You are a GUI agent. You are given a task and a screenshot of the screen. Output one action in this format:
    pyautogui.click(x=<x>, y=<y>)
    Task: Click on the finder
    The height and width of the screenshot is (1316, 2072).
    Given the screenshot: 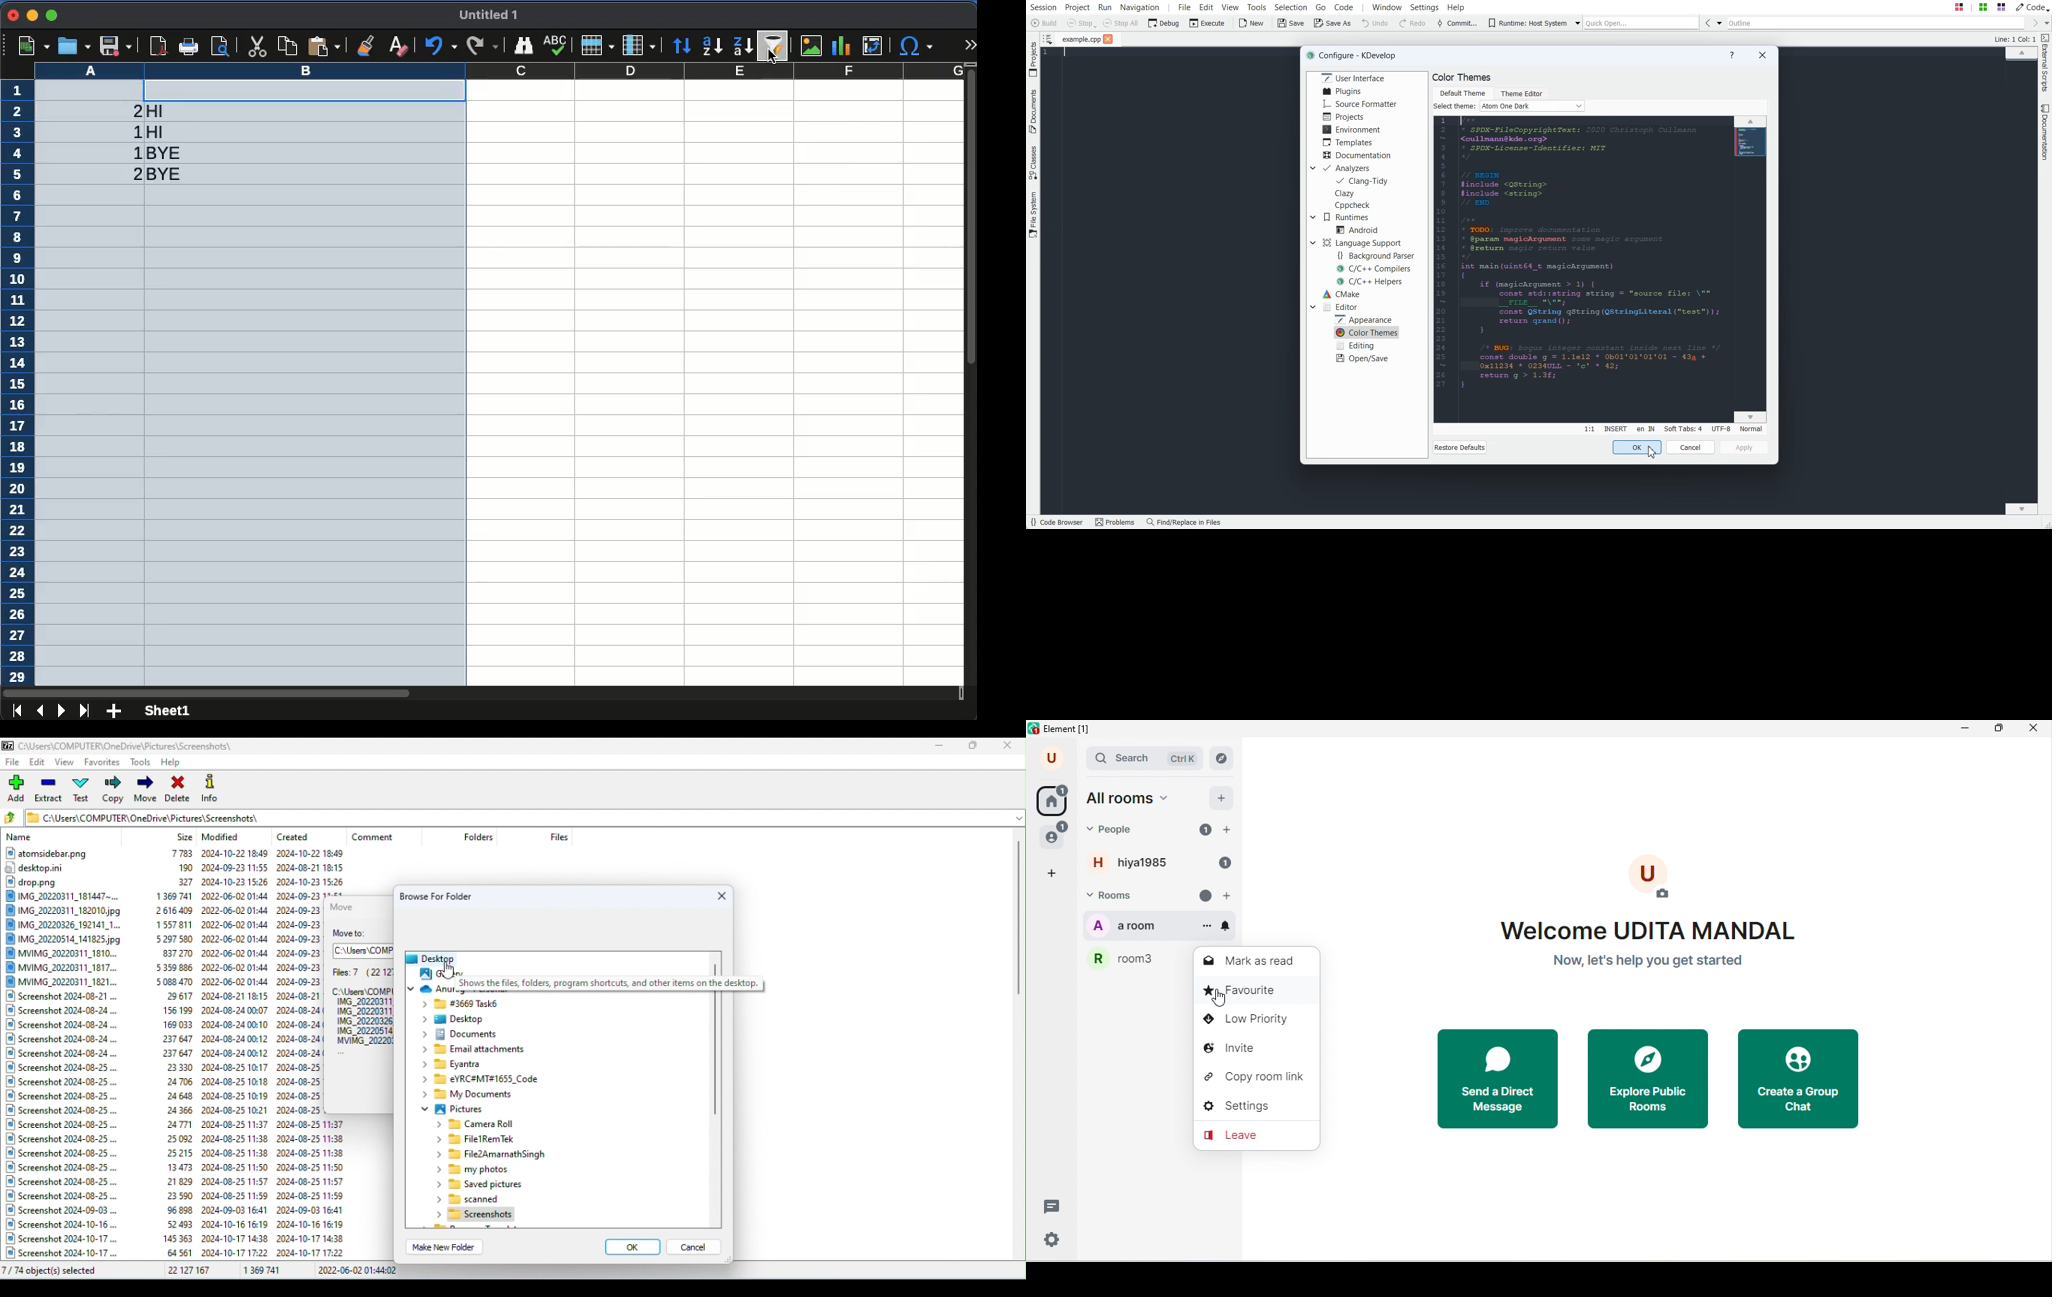 What is the action you would take?
    pyautogui.click(x=524, y=46)
    